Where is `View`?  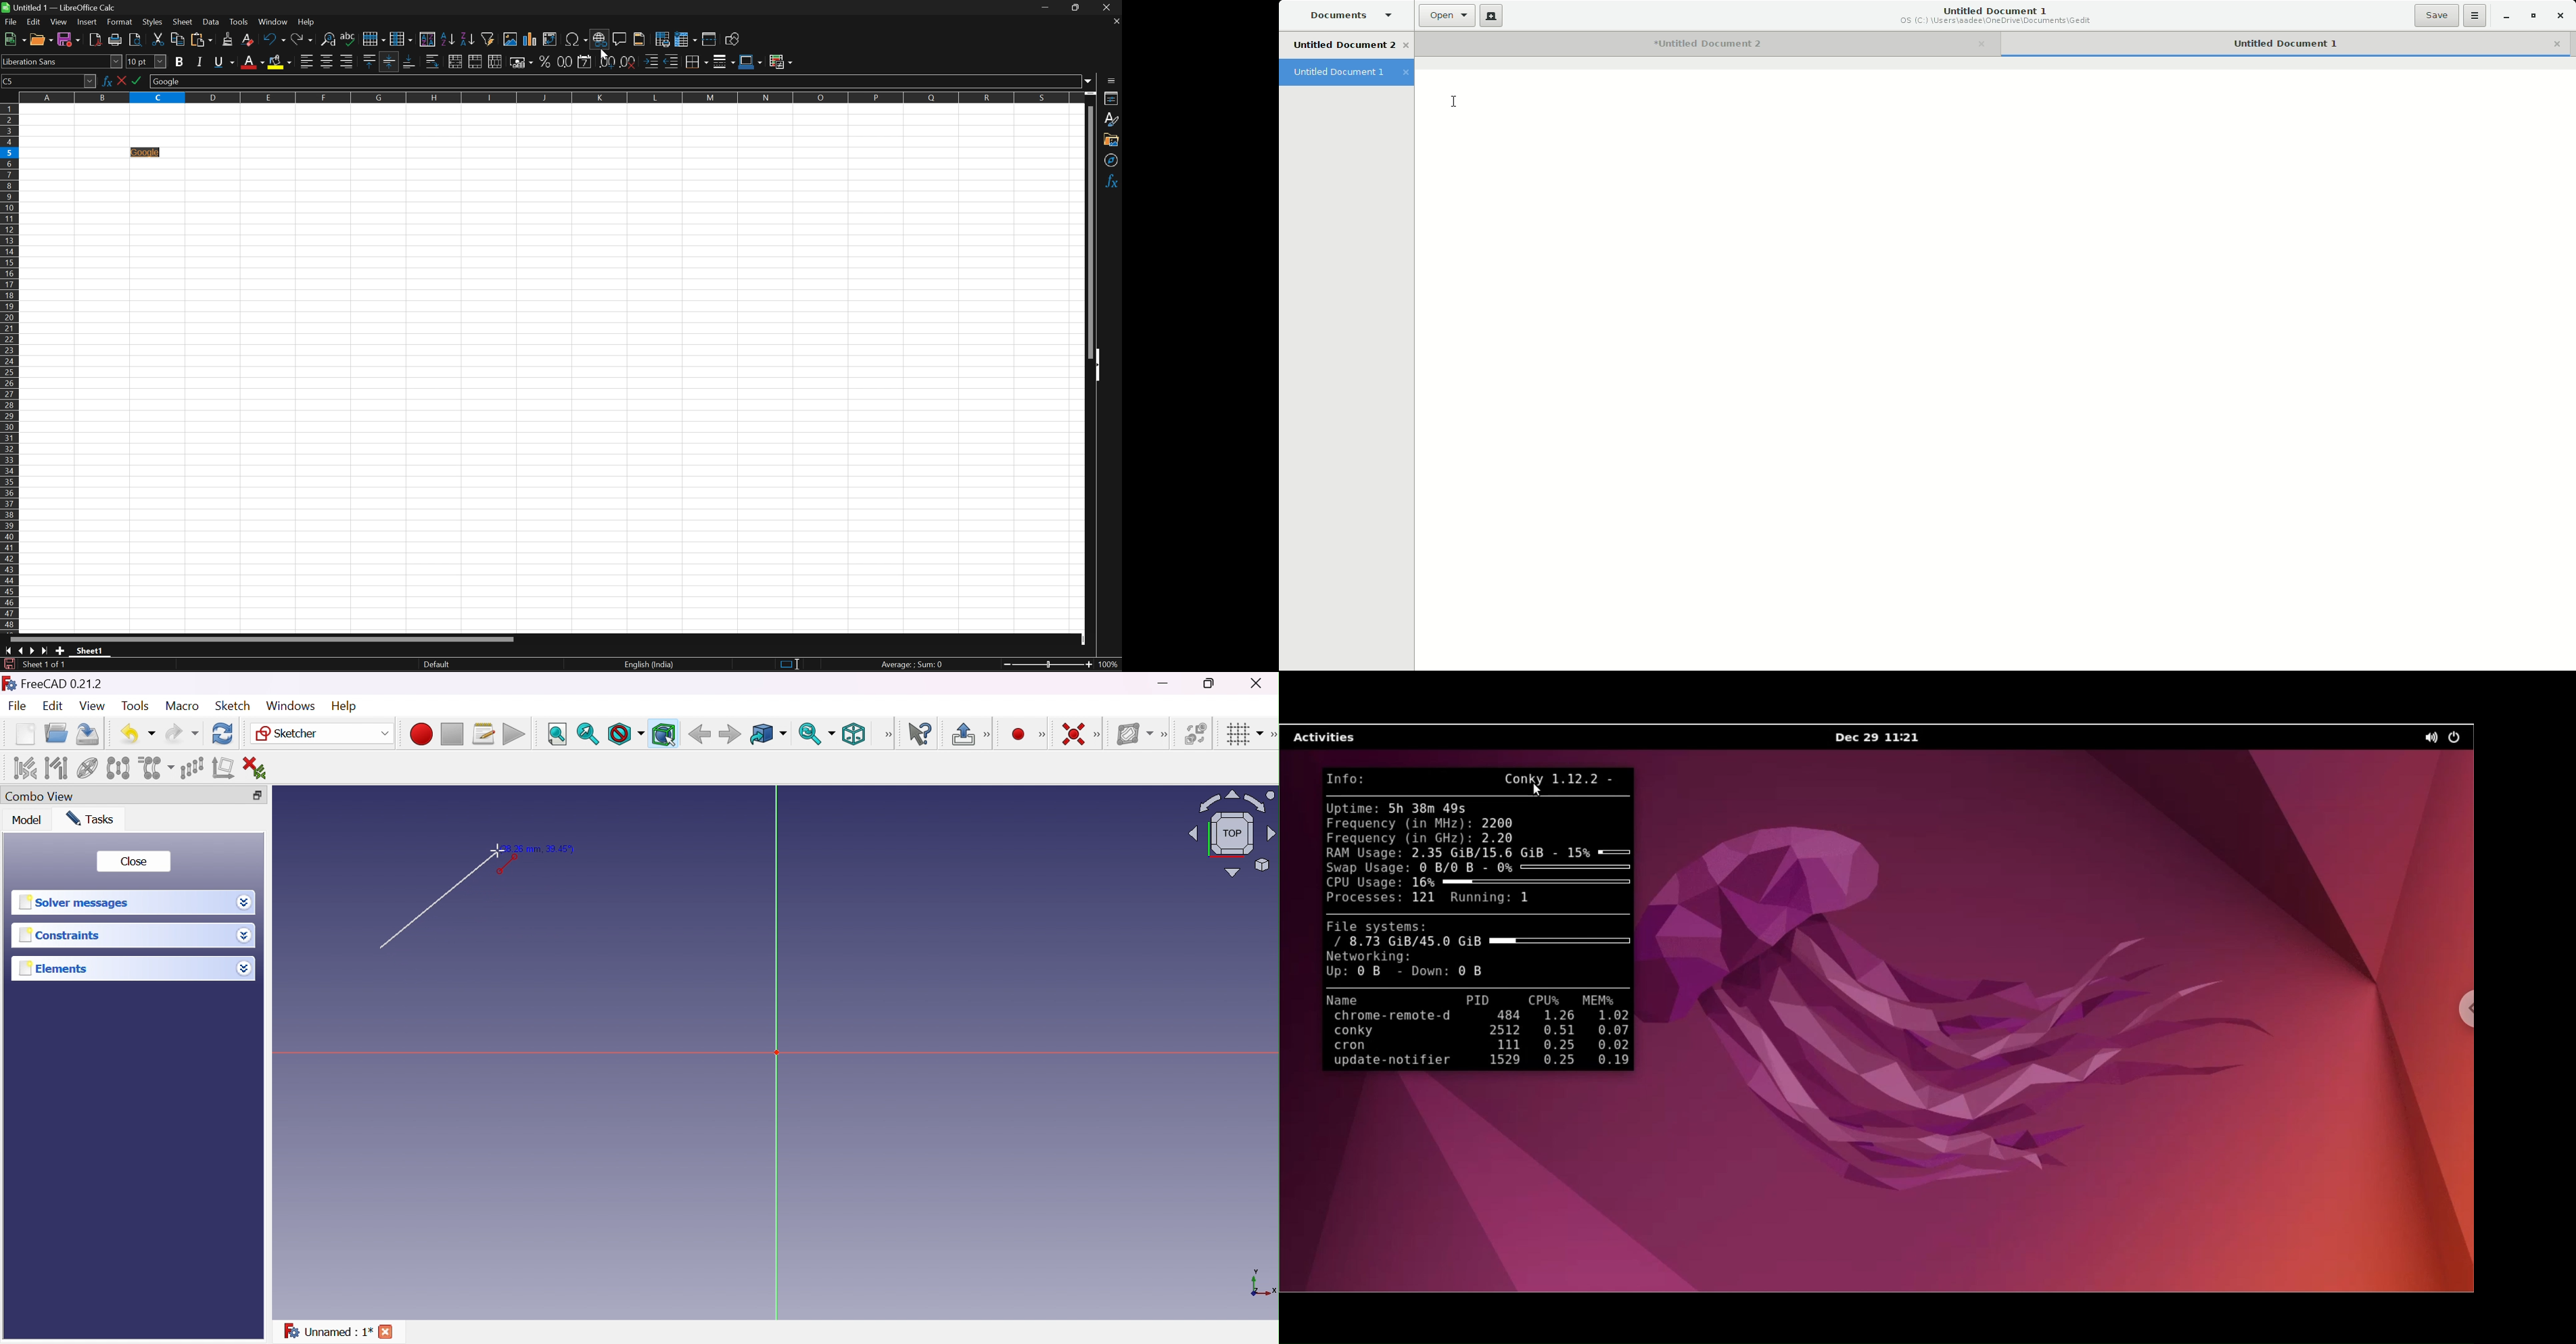 View is located at coordinates (92, 706).